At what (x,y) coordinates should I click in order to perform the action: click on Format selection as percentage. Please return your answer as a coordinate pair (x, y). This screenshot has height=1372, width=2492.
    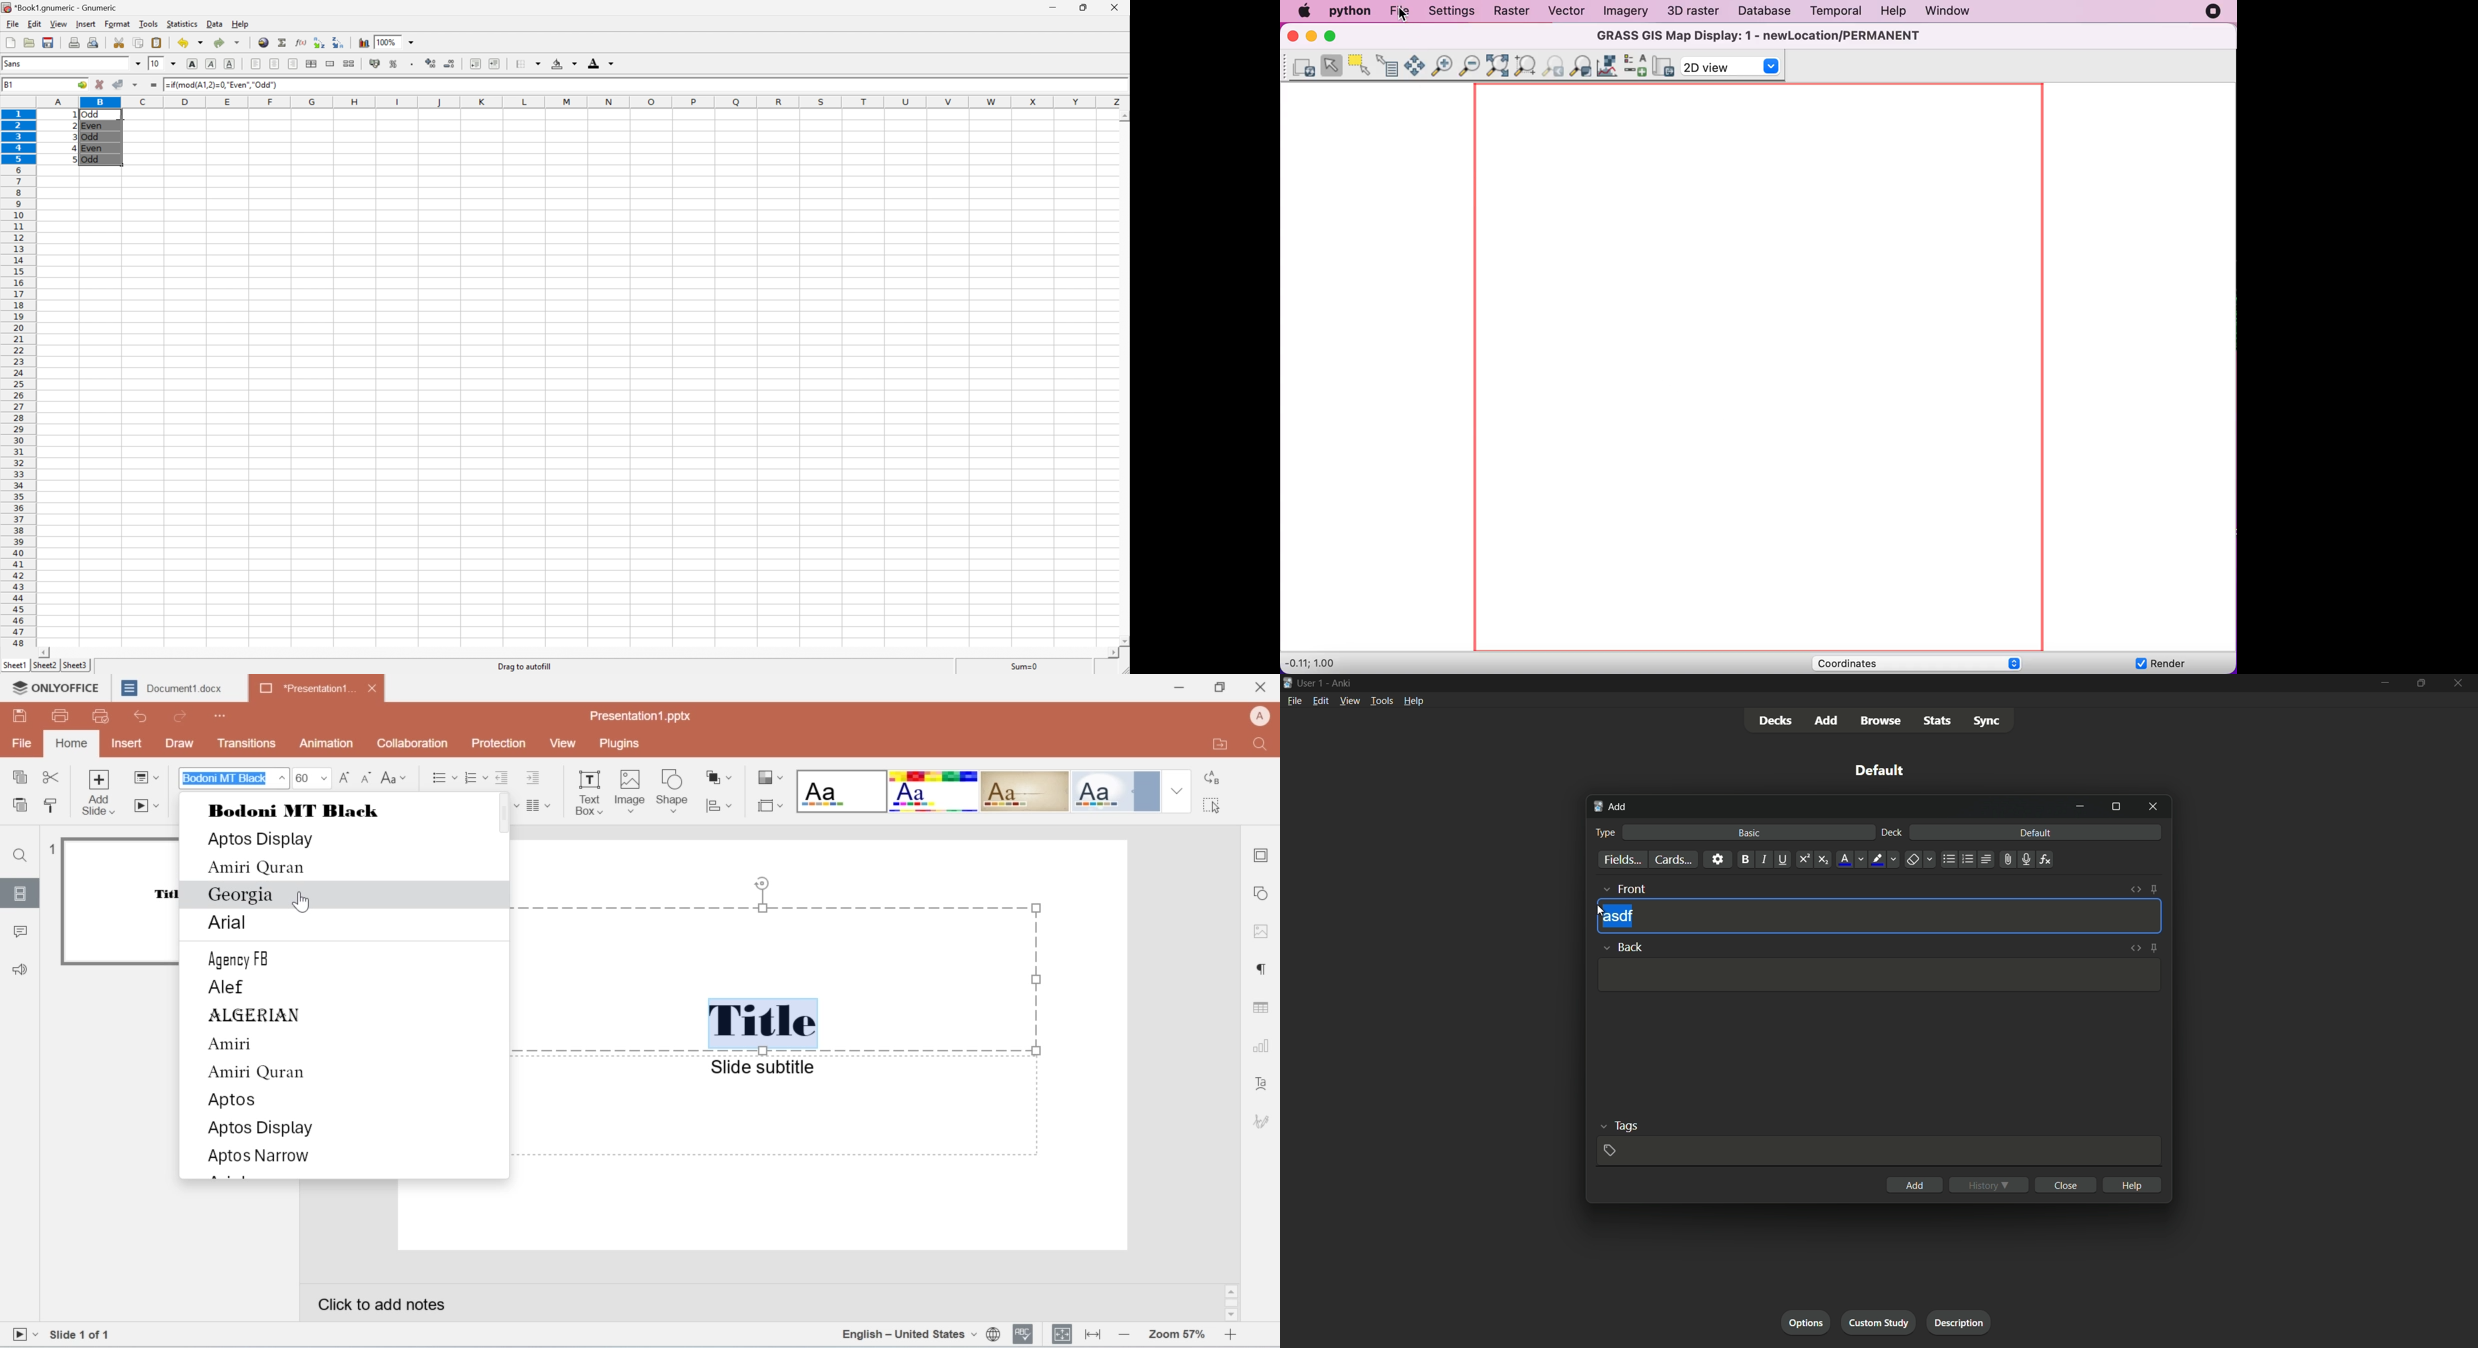
    Looking at the image, I should click on (393, 64).